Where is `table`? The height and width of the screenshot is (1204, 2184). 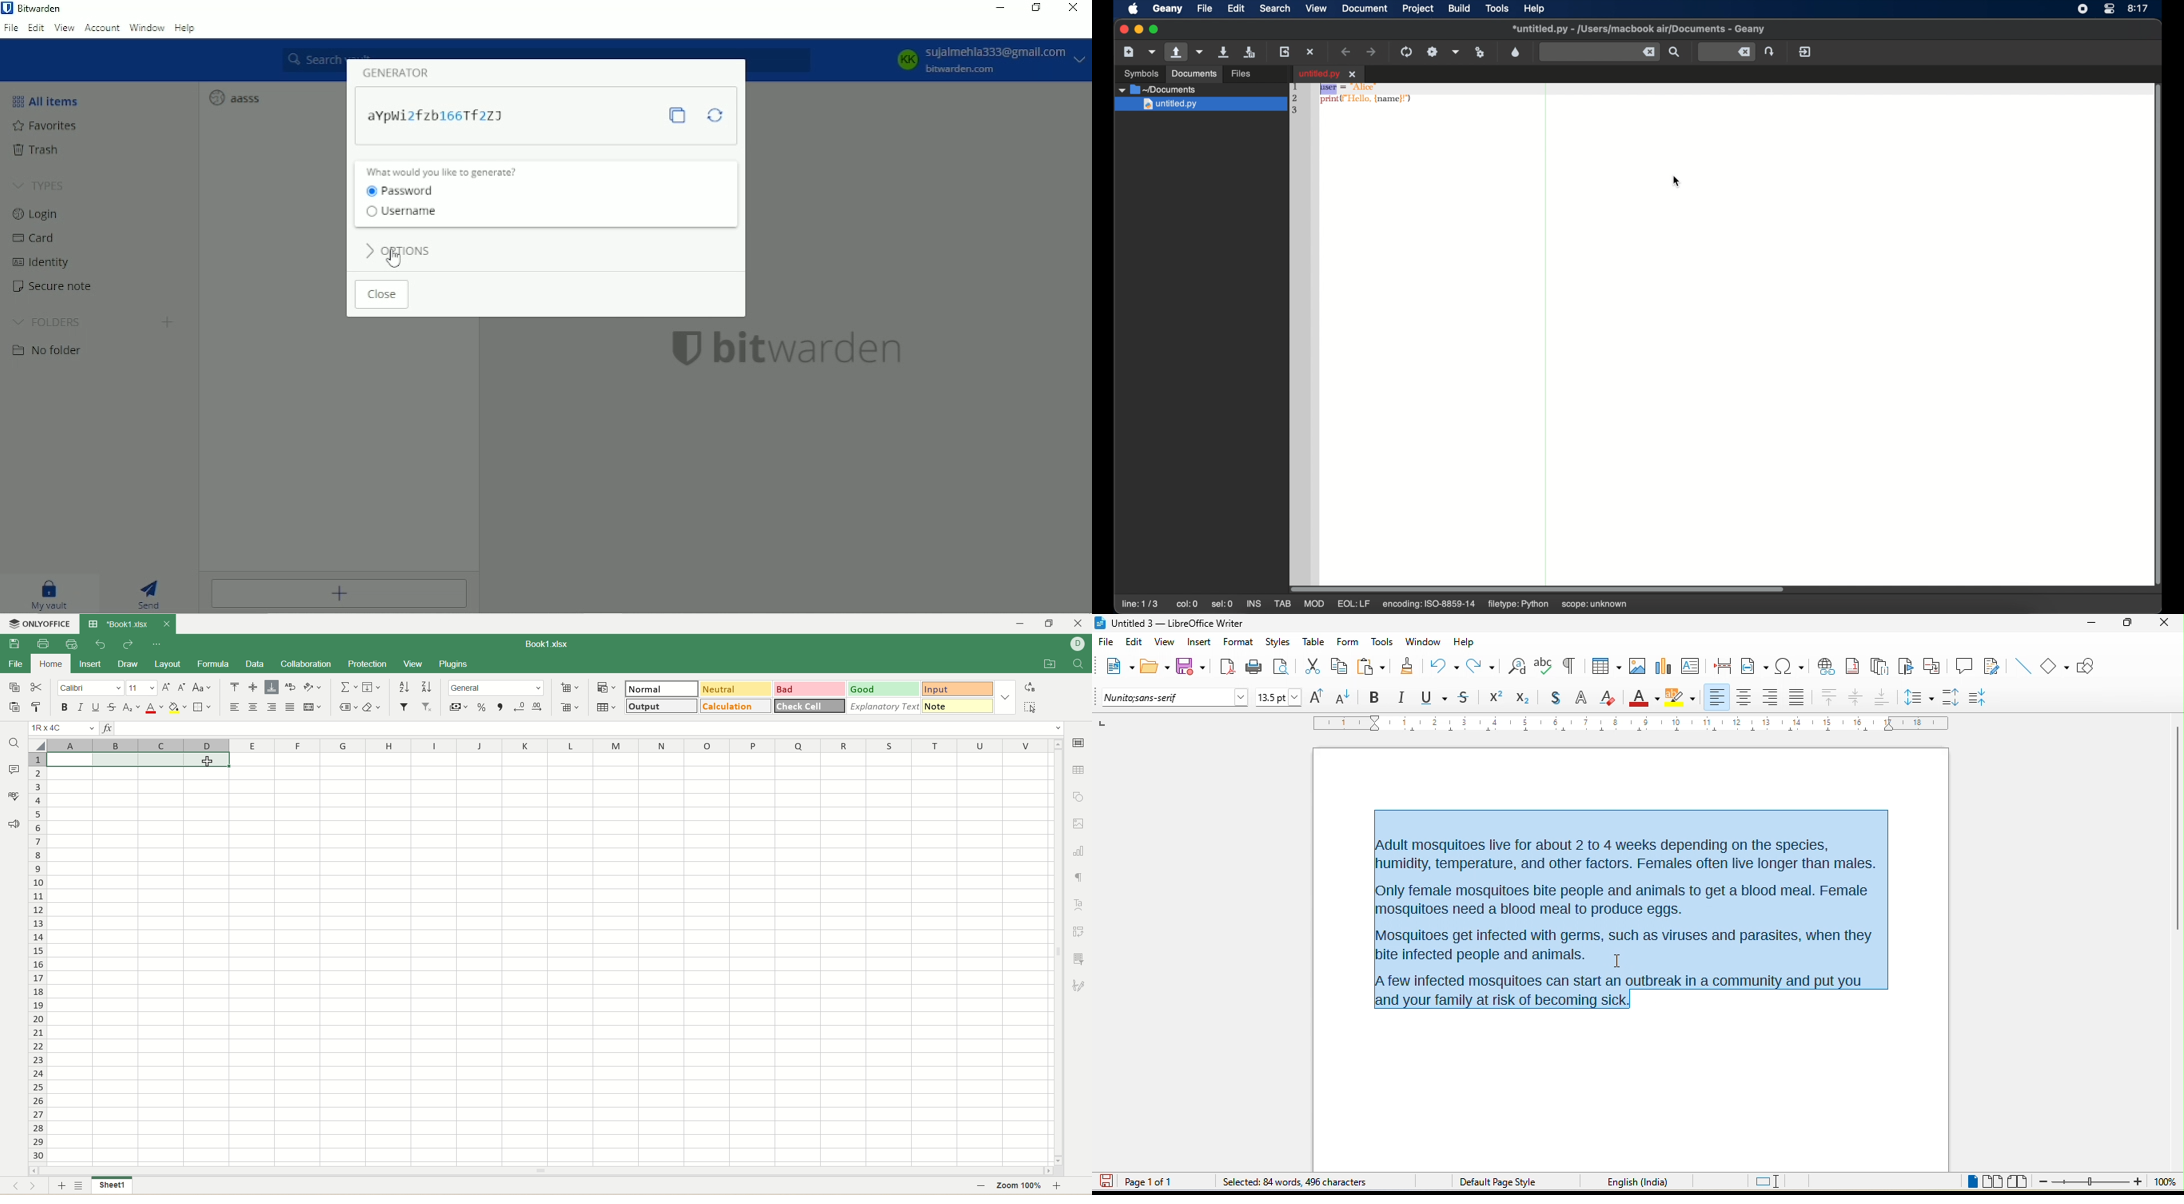
table is located at coordinates (1314, 641).